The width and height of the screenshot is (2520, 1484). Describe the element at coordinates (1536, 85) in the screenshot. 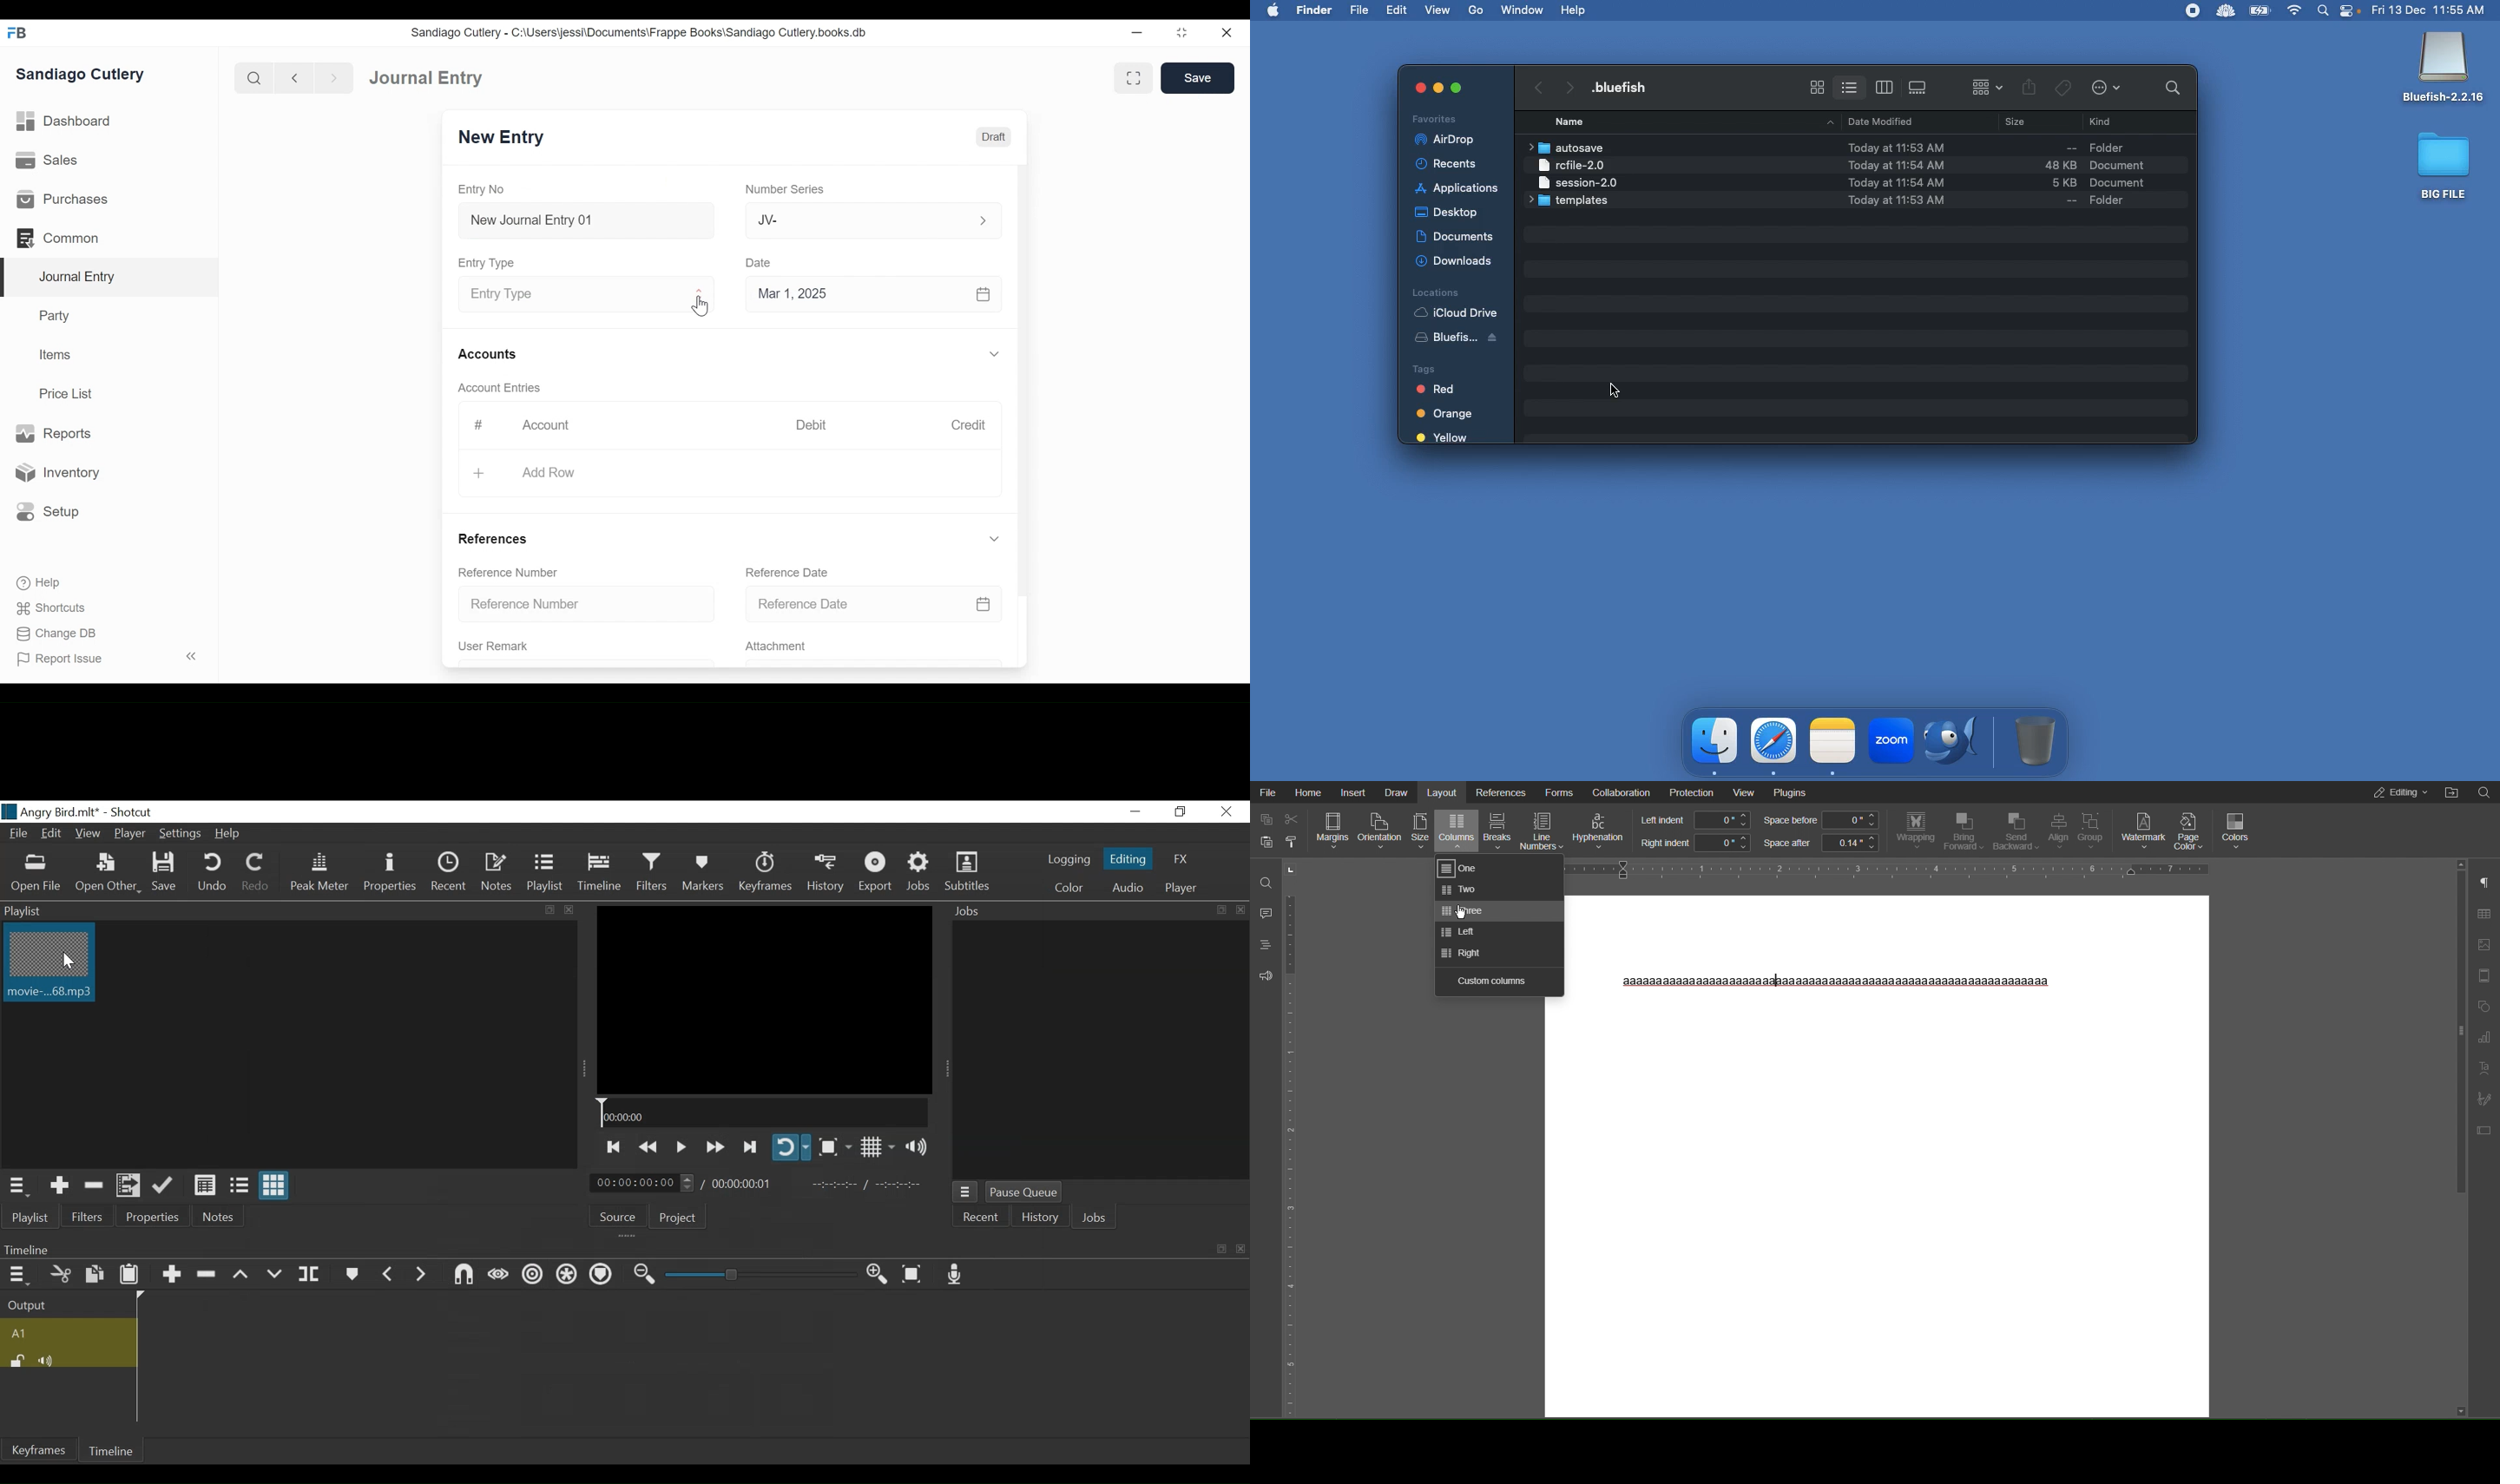

I see `go back` at that location.